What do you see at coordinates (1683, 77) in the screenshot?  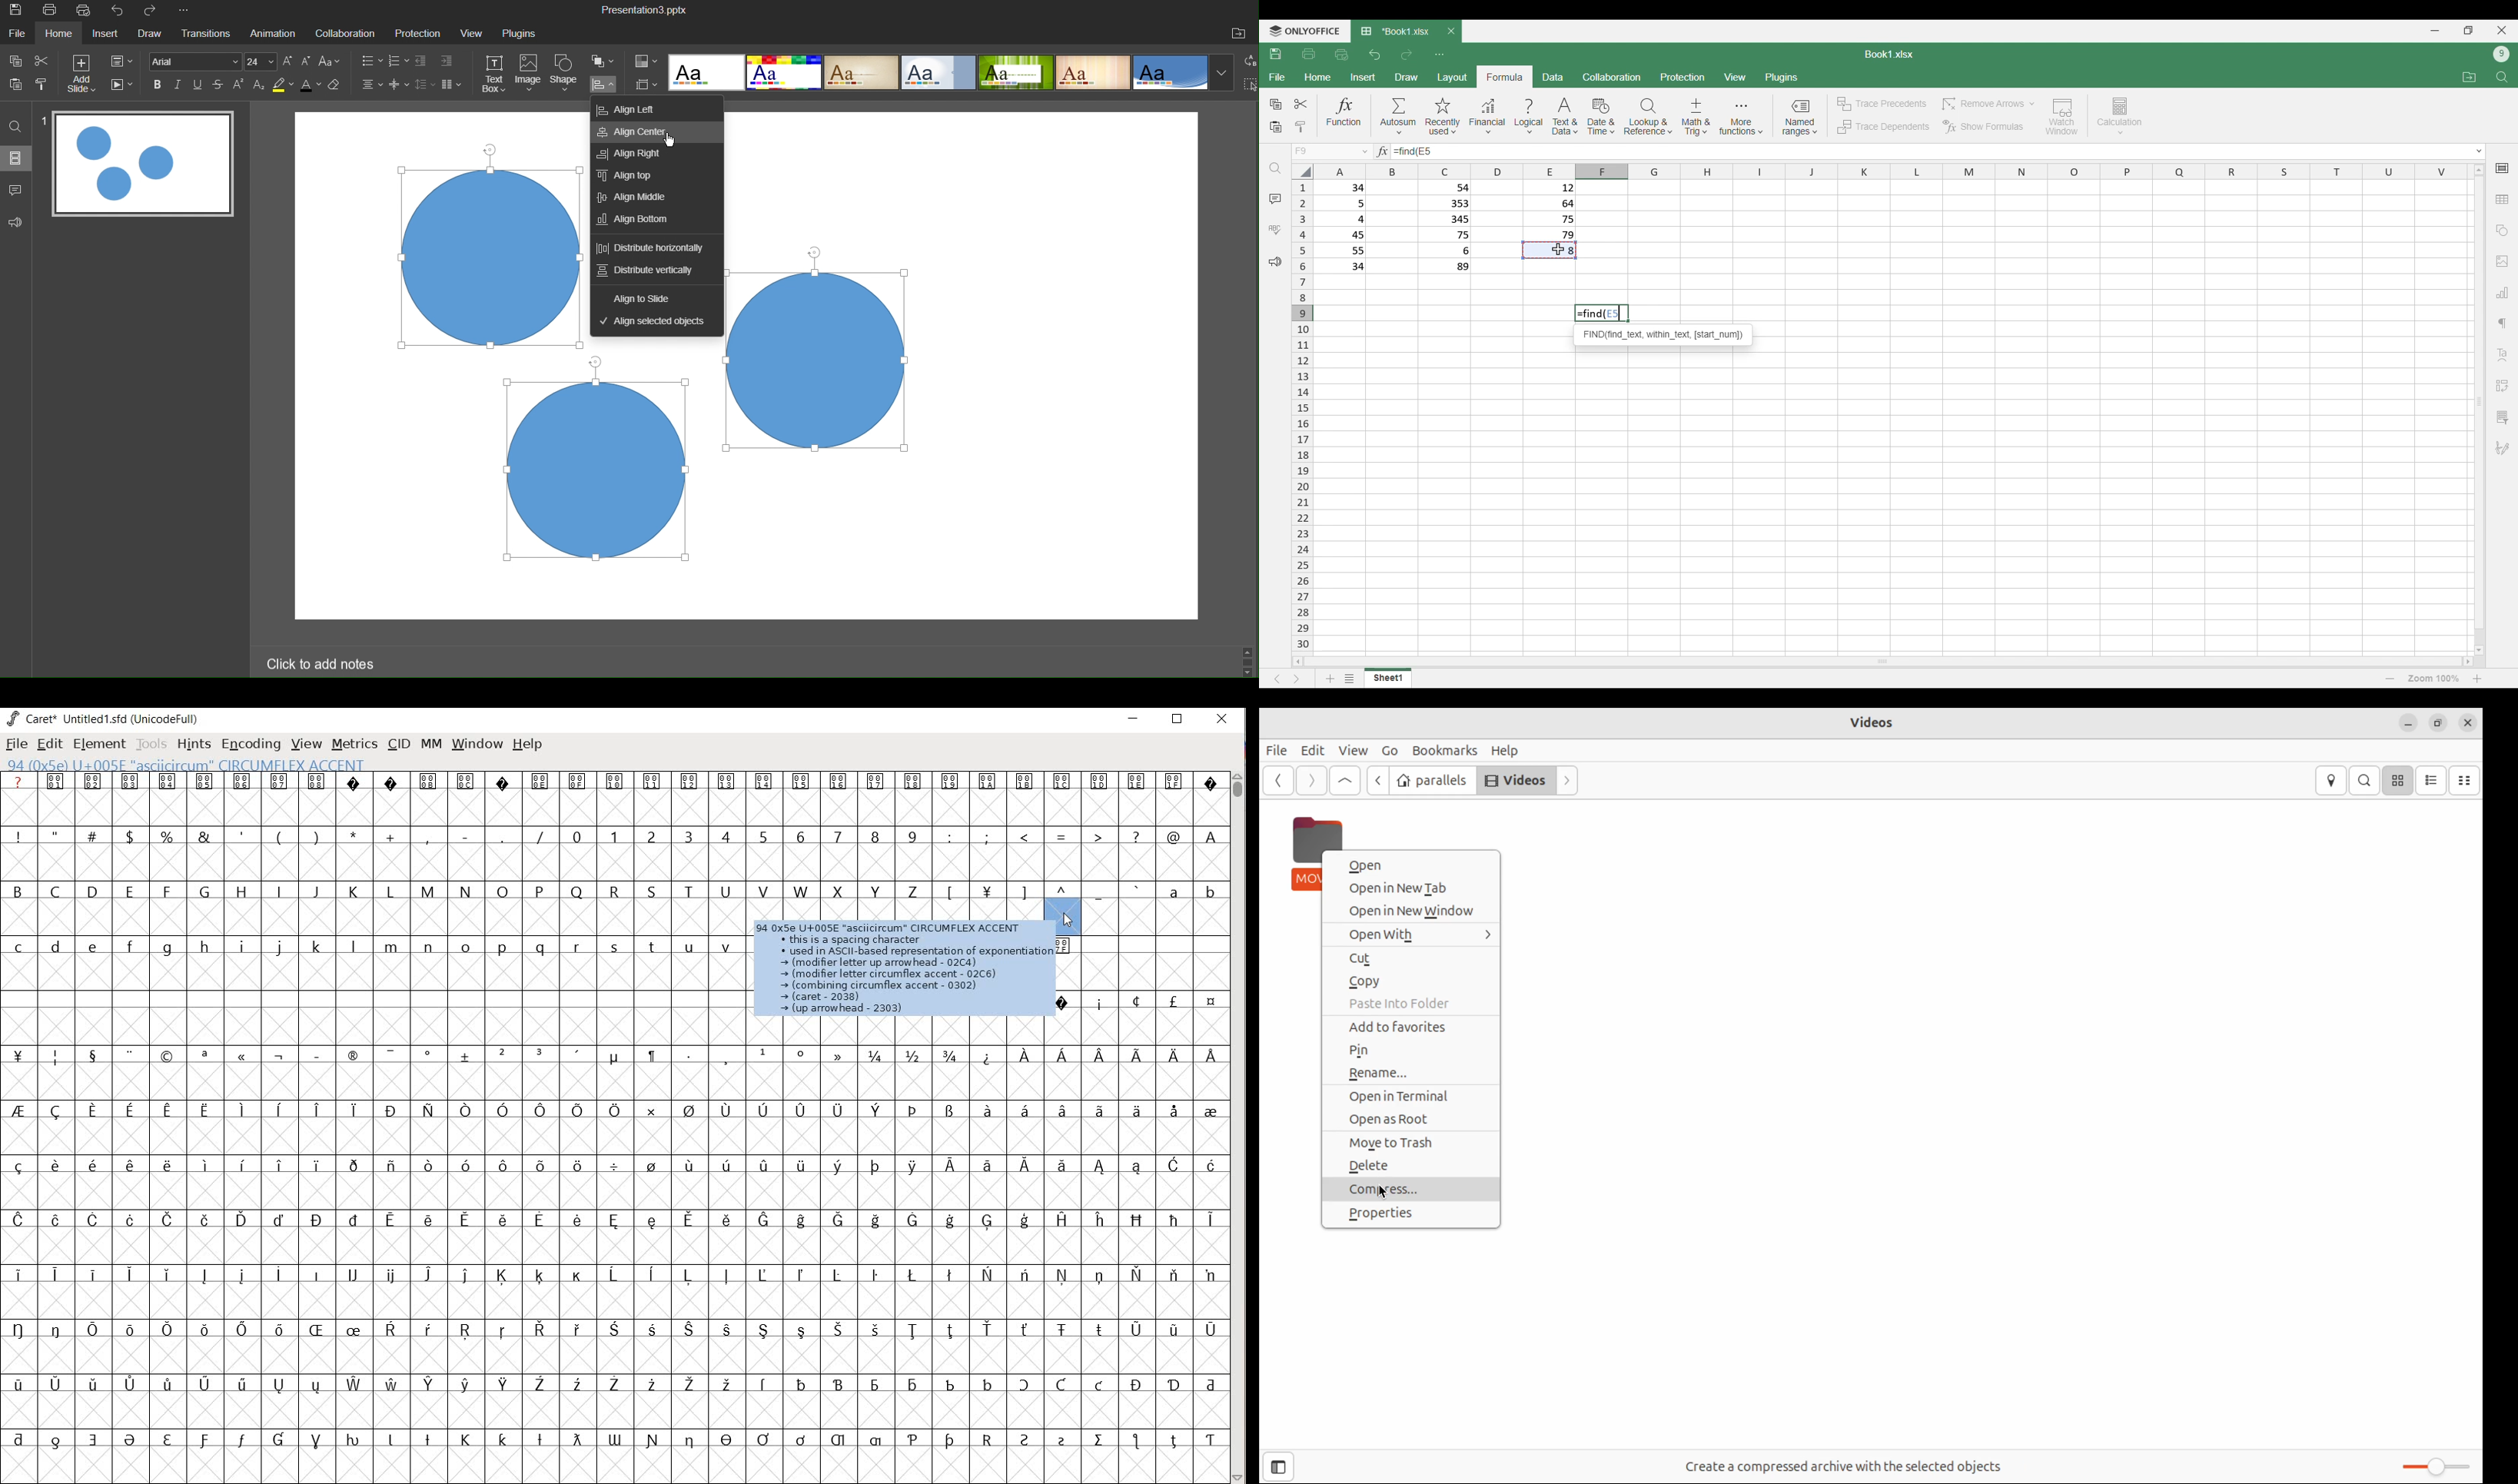 I see `Protection menu` at bounding box center [1683, 77].